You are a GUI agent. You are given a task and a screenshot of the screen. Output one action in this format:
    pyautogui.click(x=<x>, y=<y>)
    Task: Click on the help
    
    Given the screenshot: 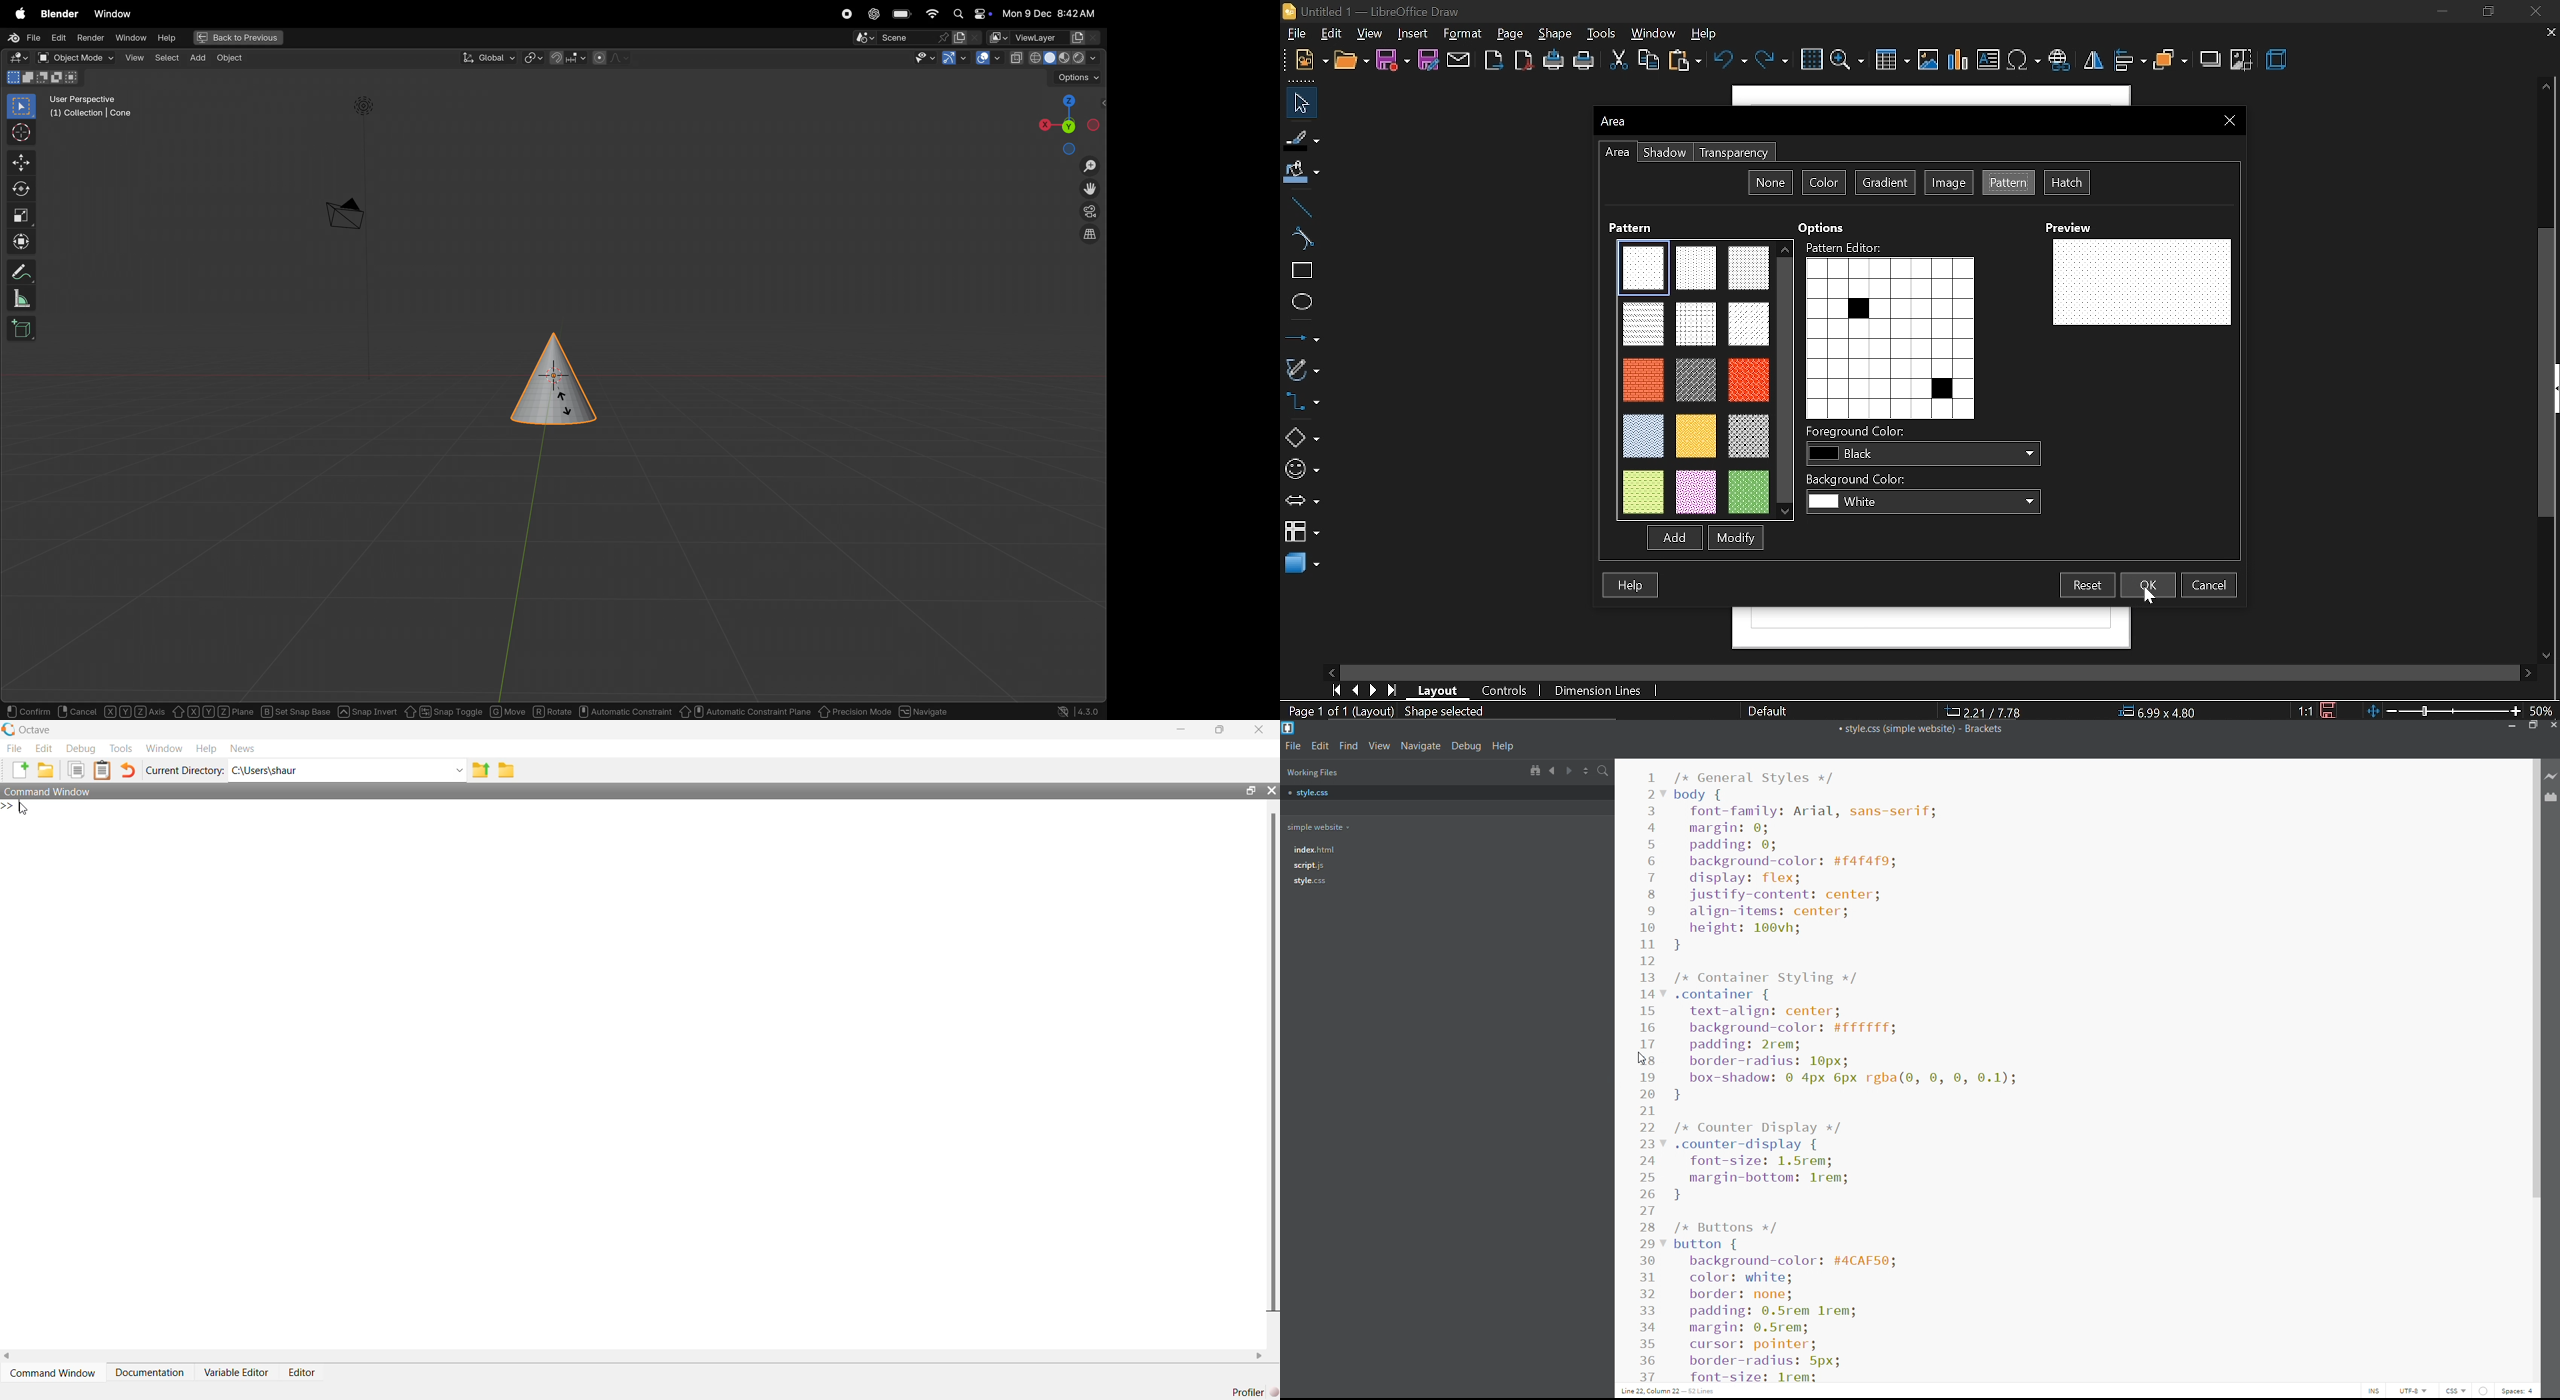 What is the action you would take?
    pyautogui.click(x=1503, y=746)
    